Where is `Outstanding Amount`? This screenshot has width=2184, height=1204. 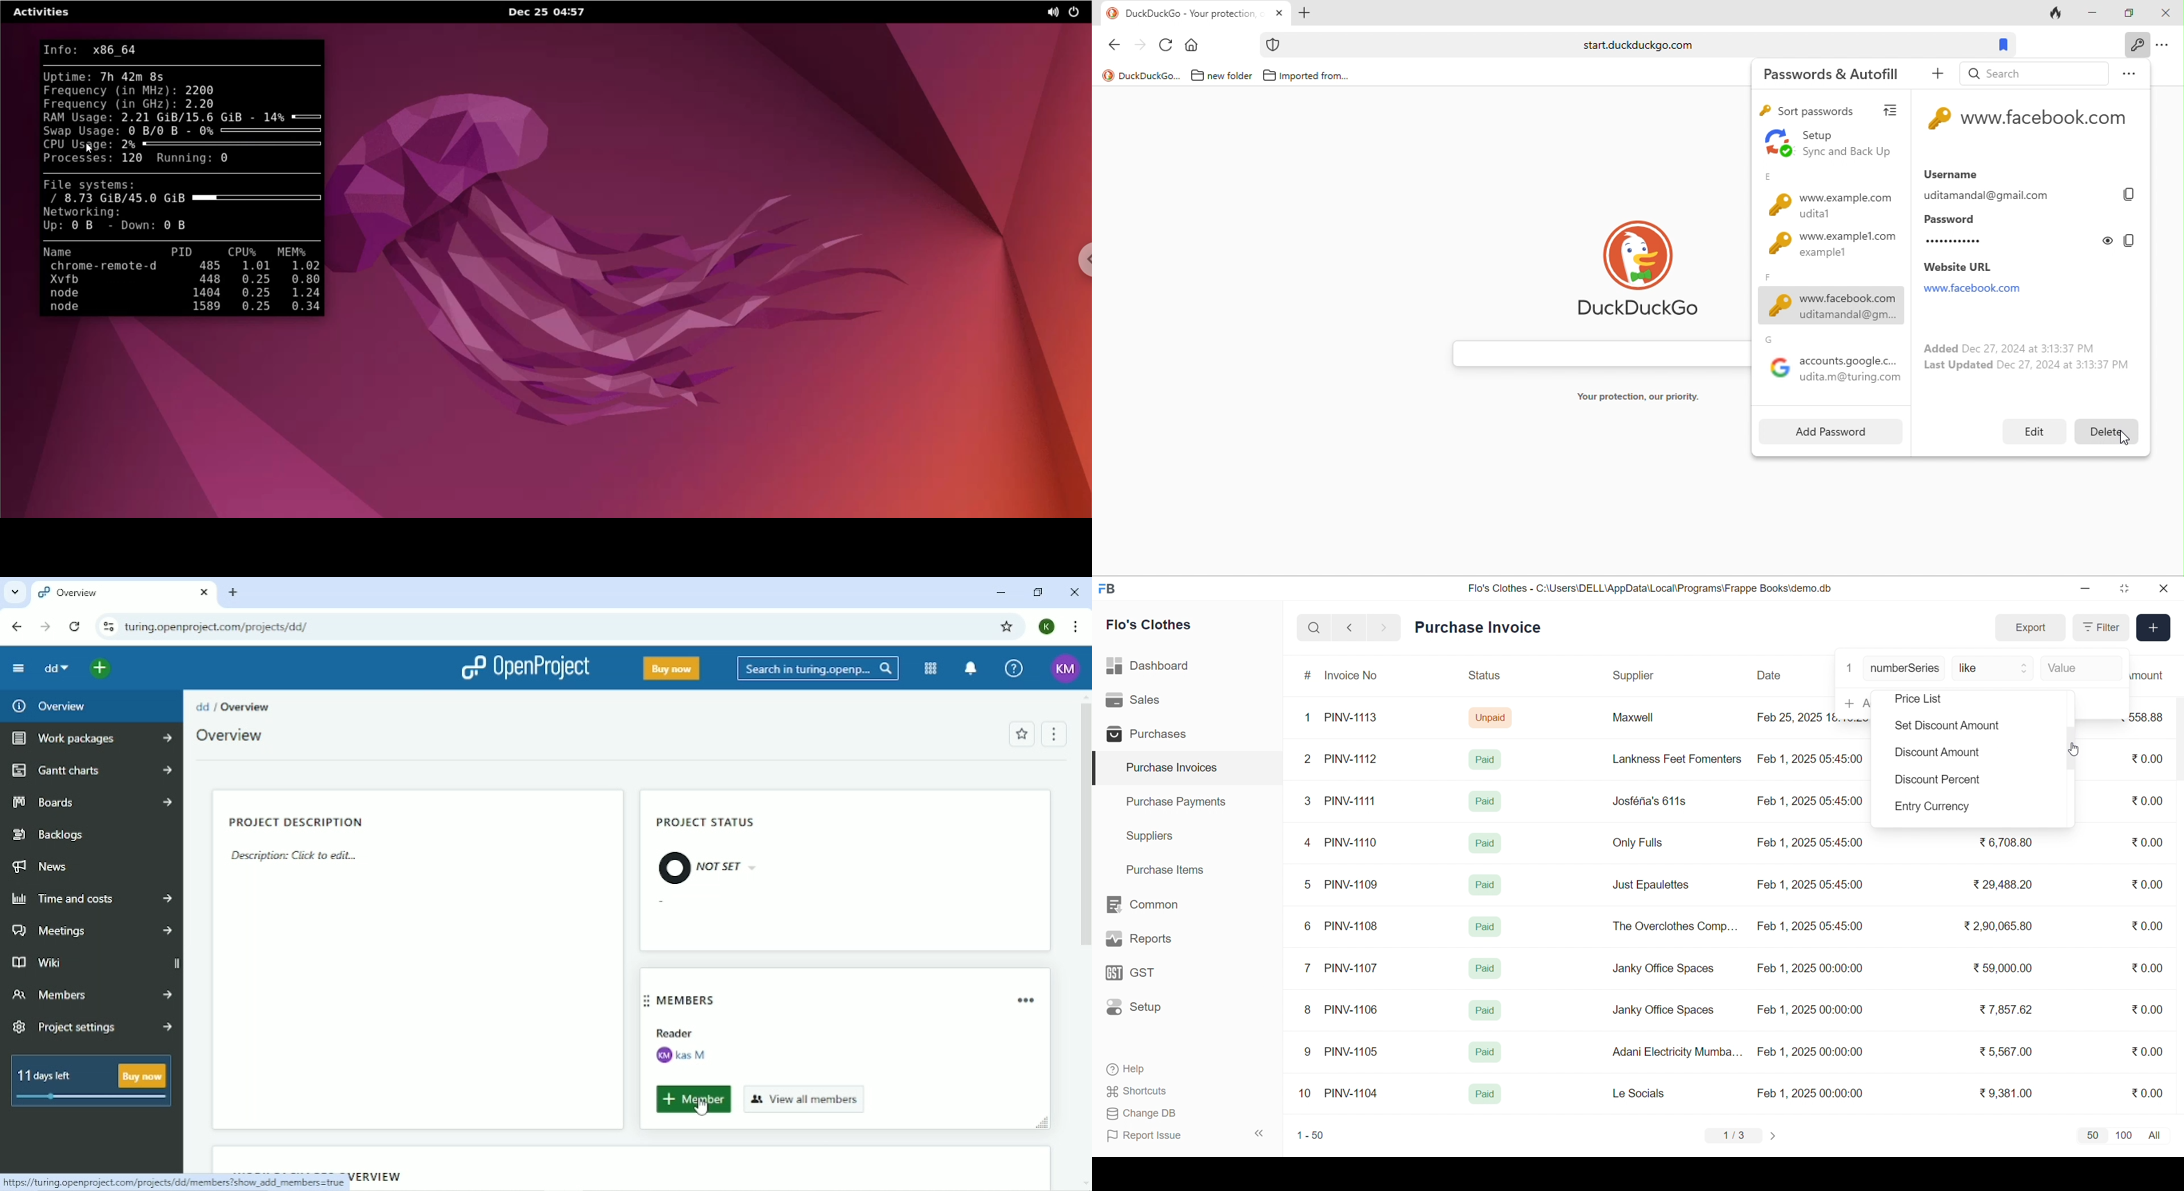
Outstanding Amount is located at coordinates (2153, 675).